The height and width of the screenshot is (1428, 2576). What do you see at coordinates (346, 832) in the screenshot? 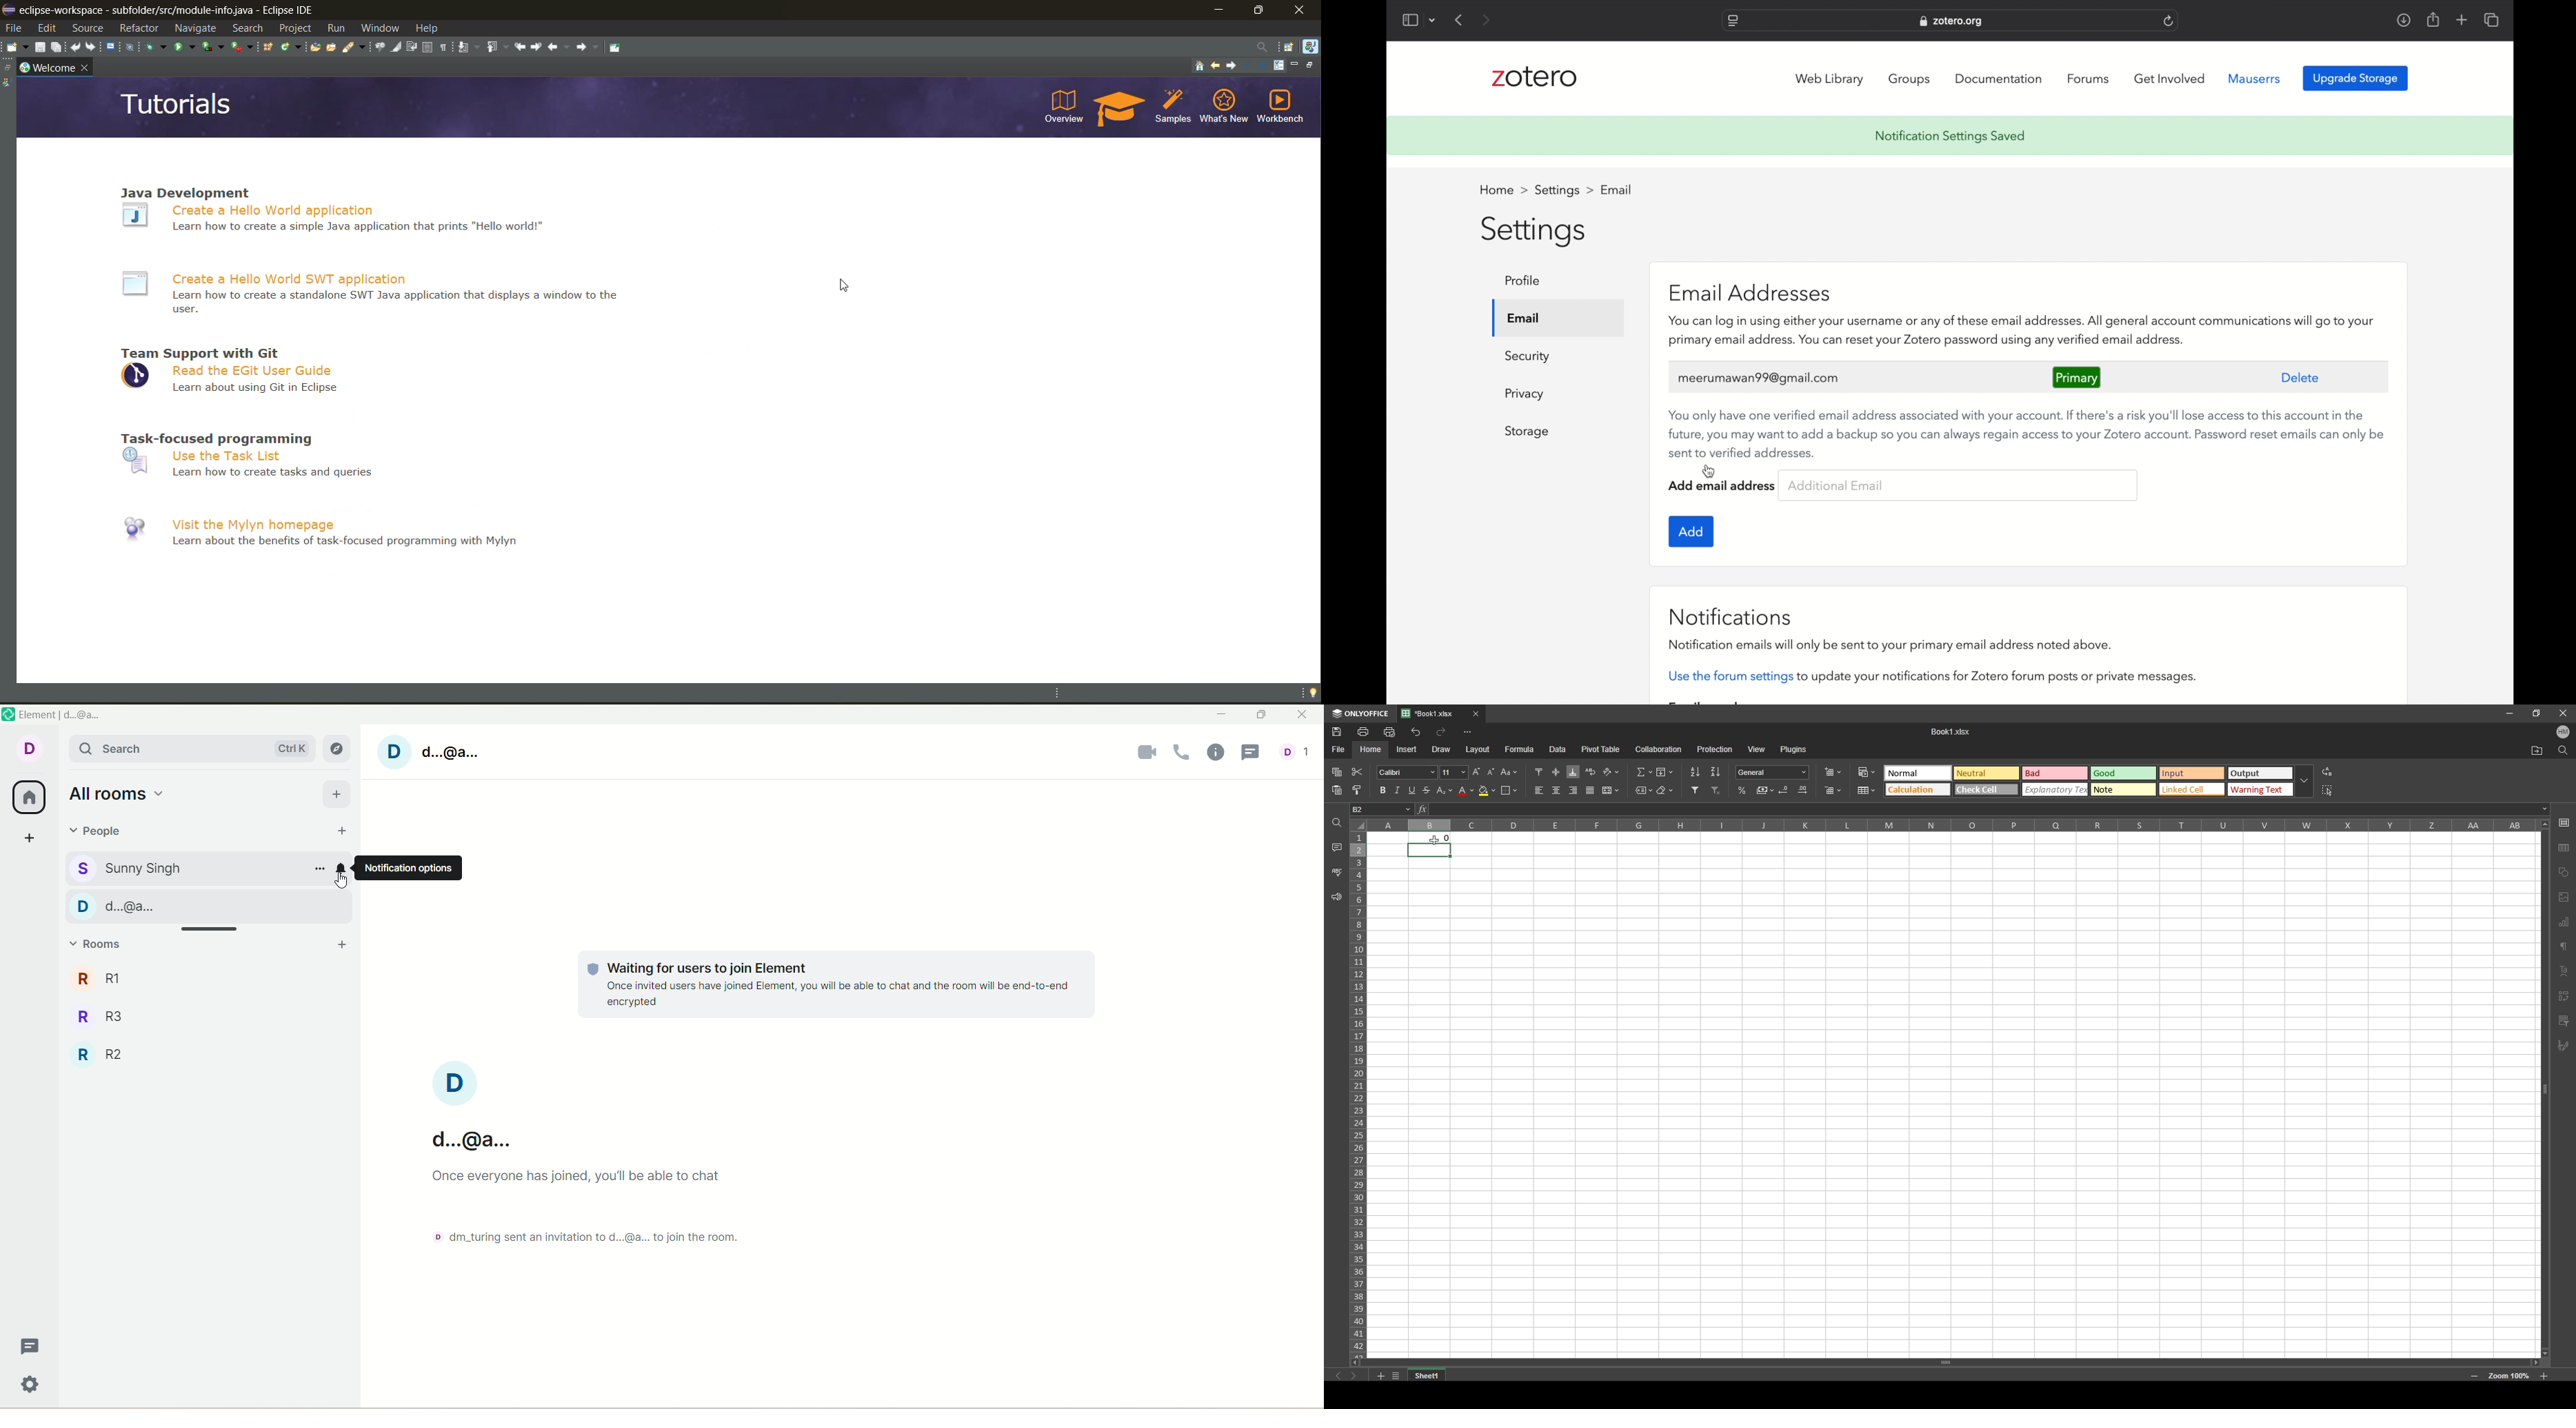
I see `start chat` at bounding box center [346, 832].